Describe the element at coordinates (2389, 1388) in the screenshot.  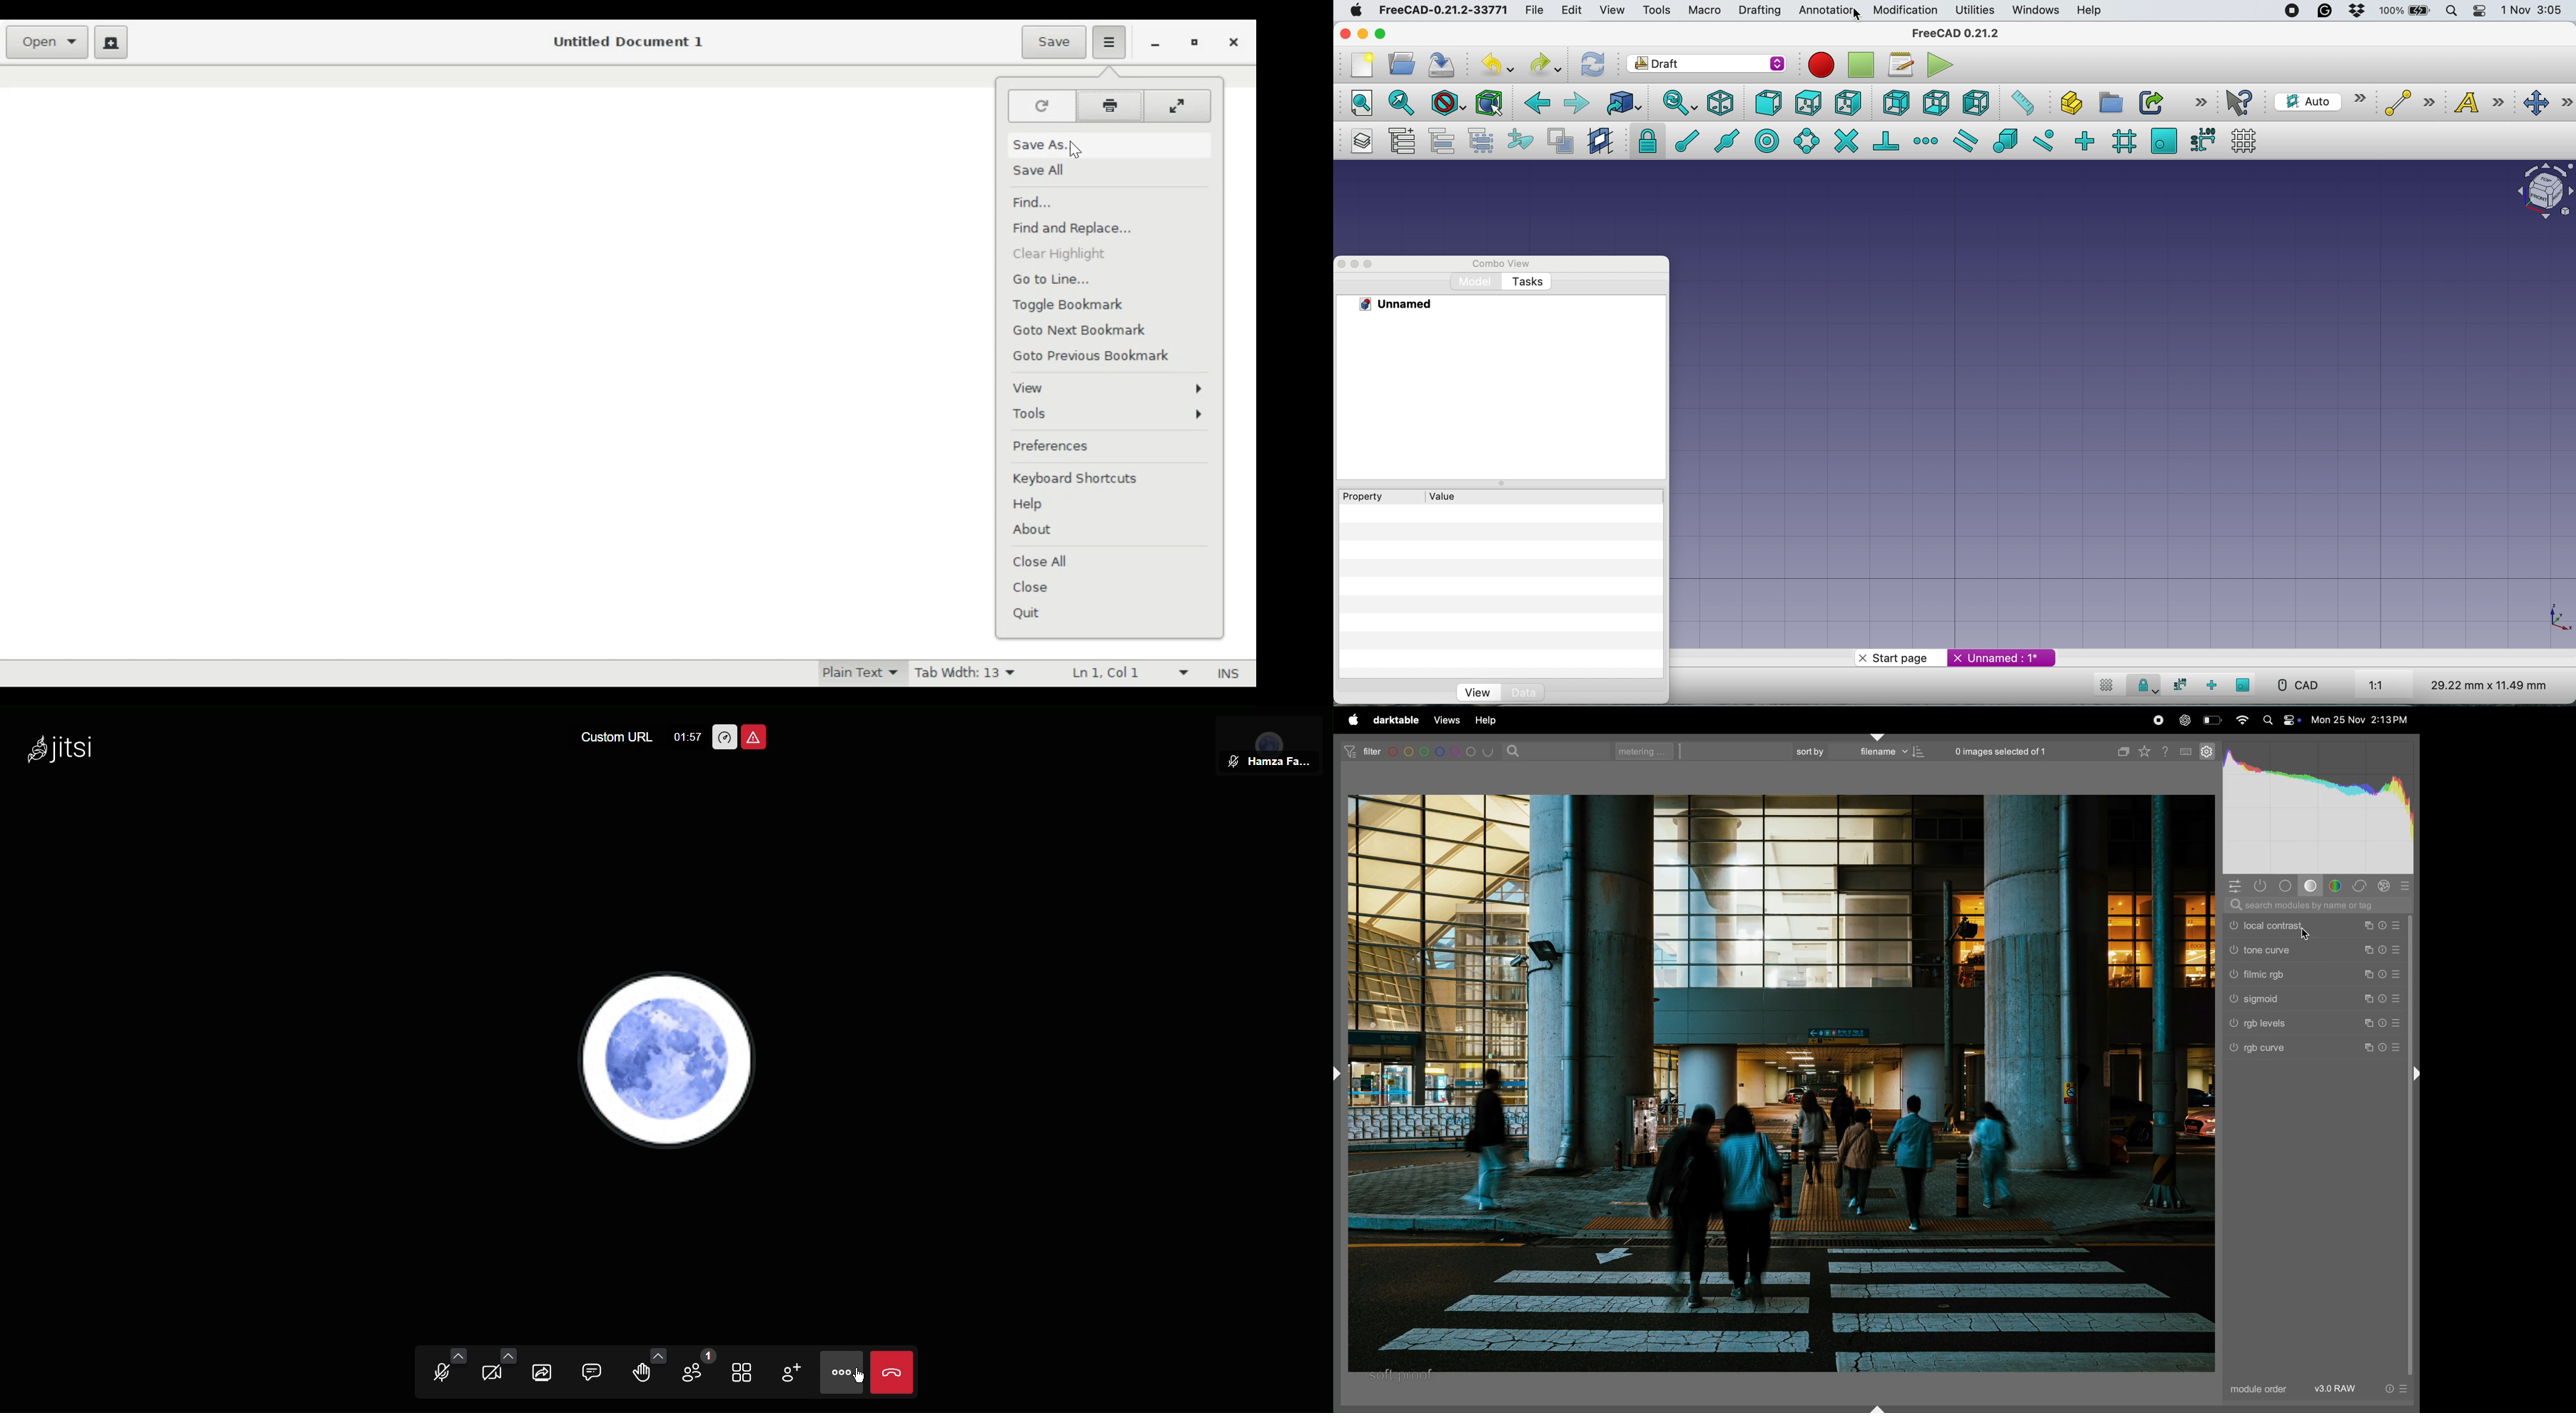
I see `reset` at that location.